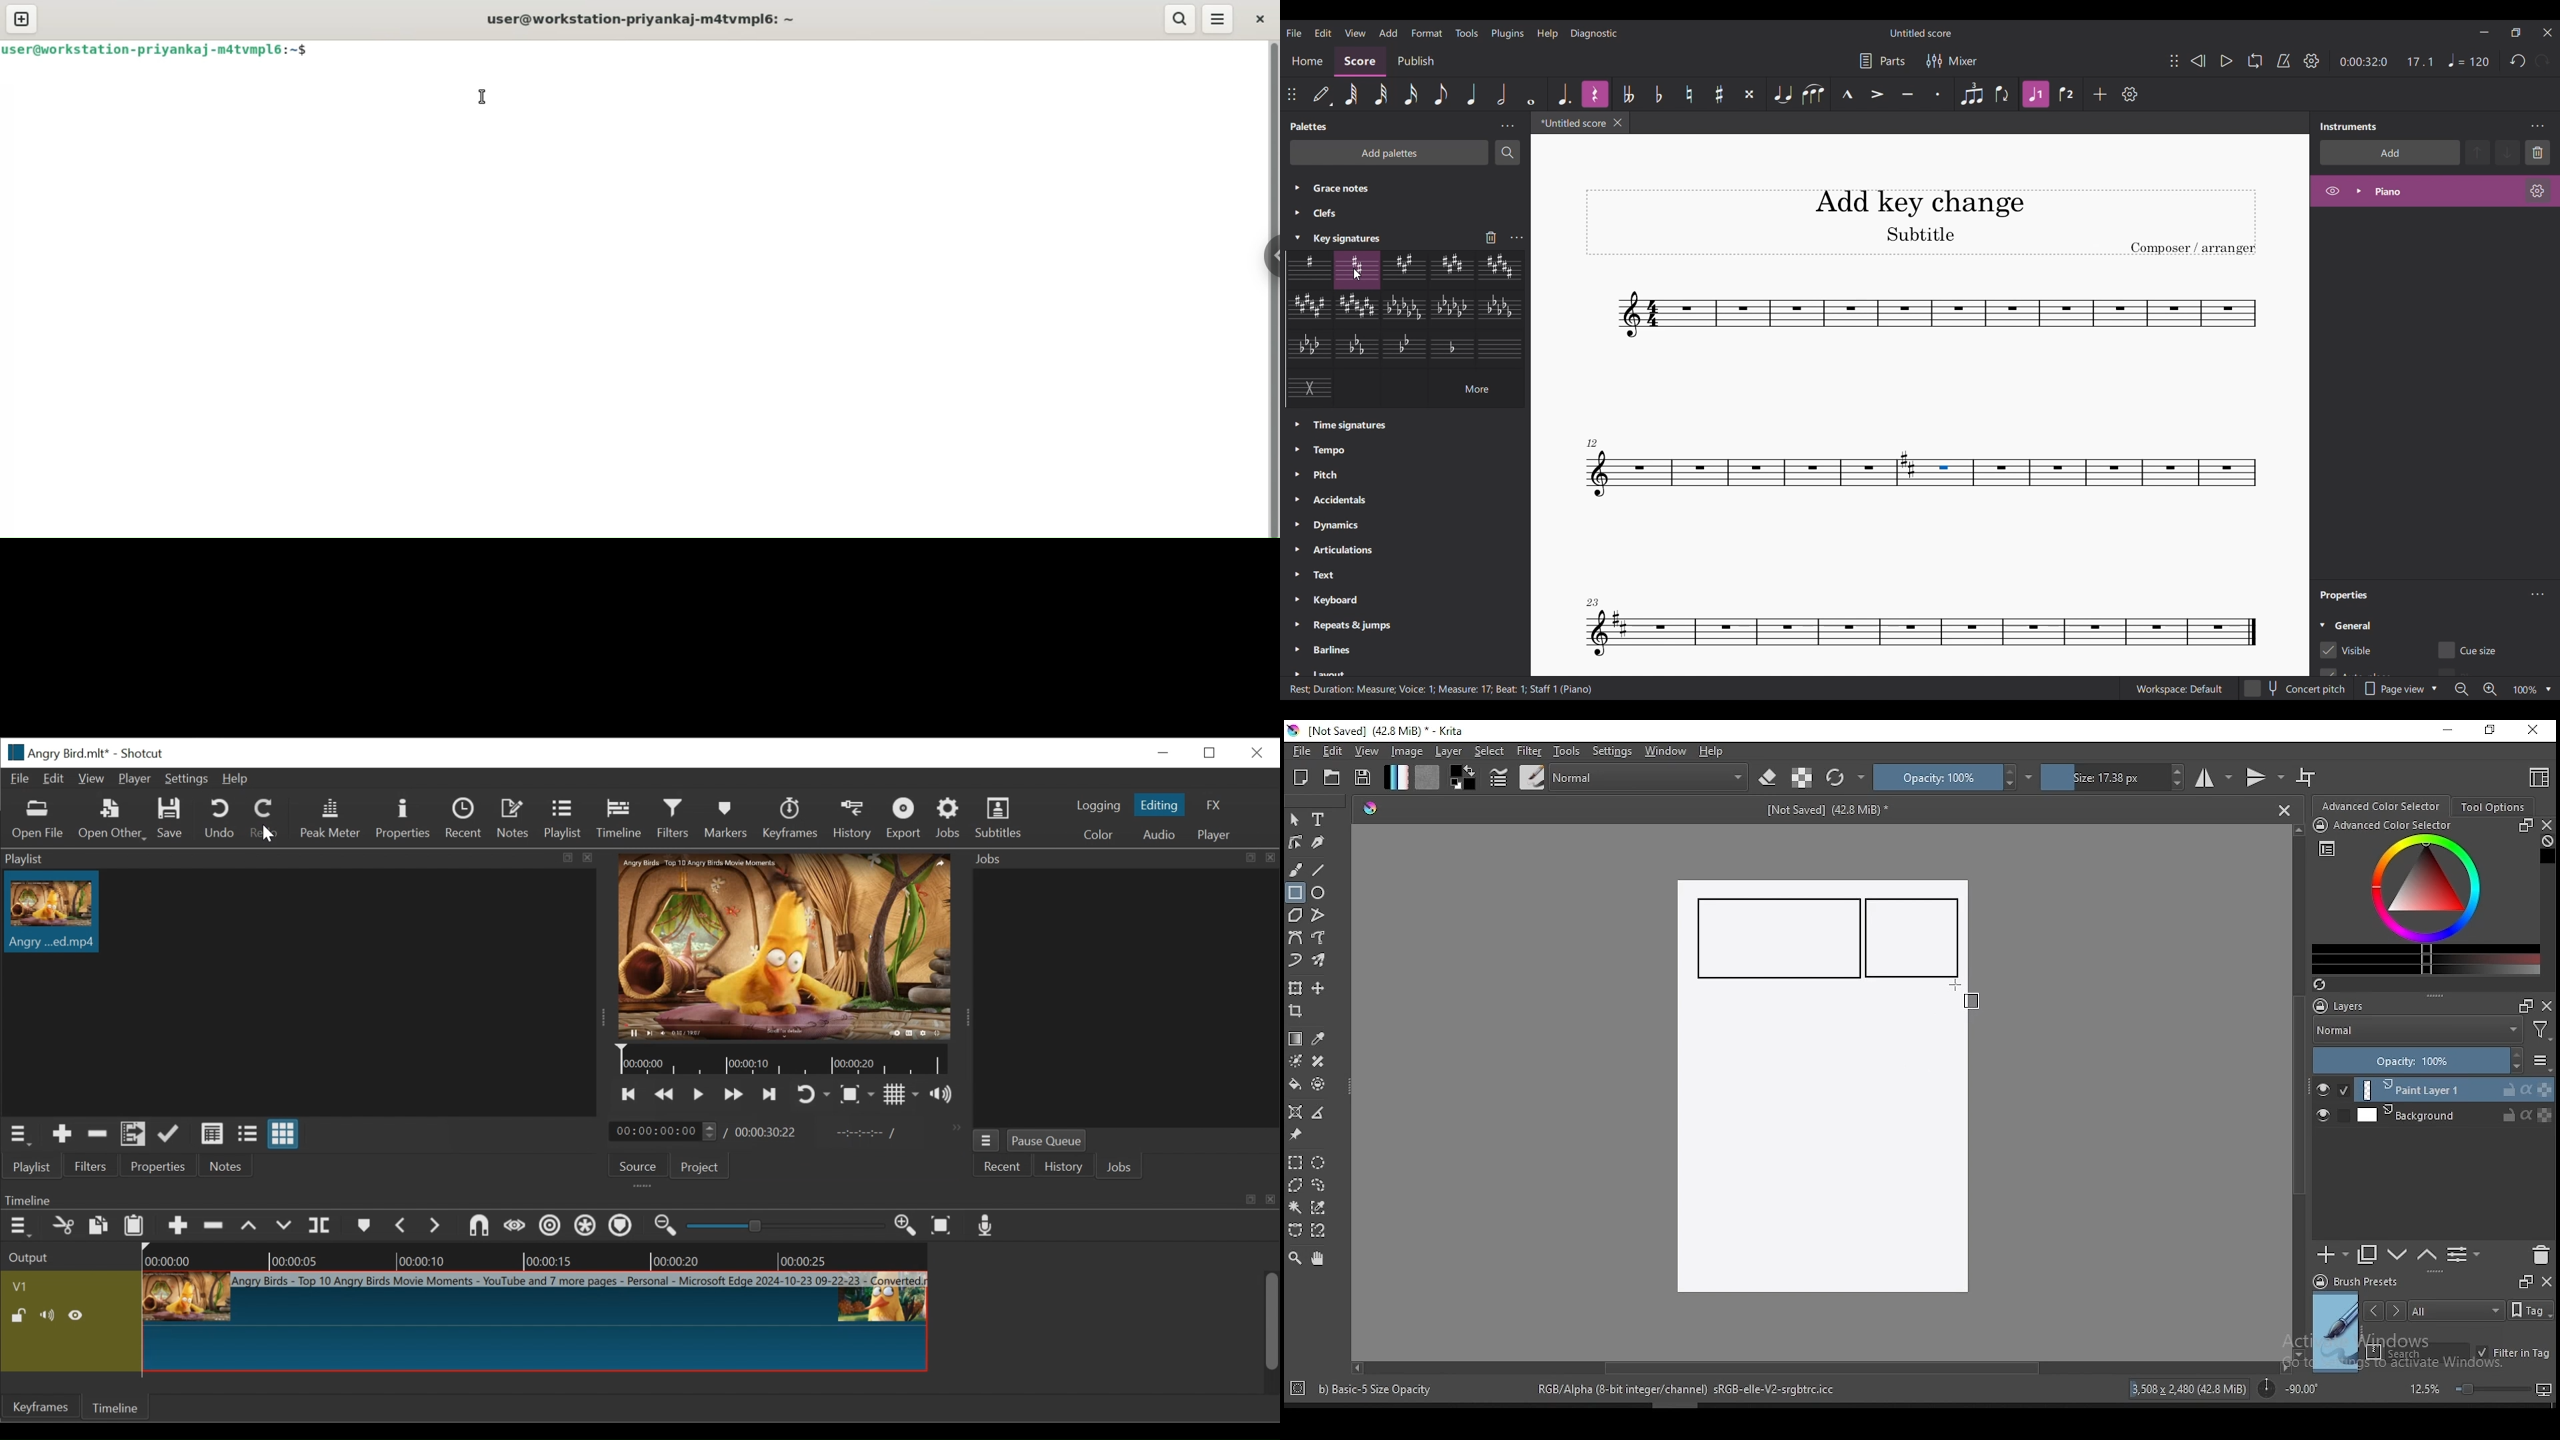 The width and height of the screenshot is (2576, 1456). Describe the element at coordinates (2537, 126) in the screenshot. I see `Instruments settings` at that location.